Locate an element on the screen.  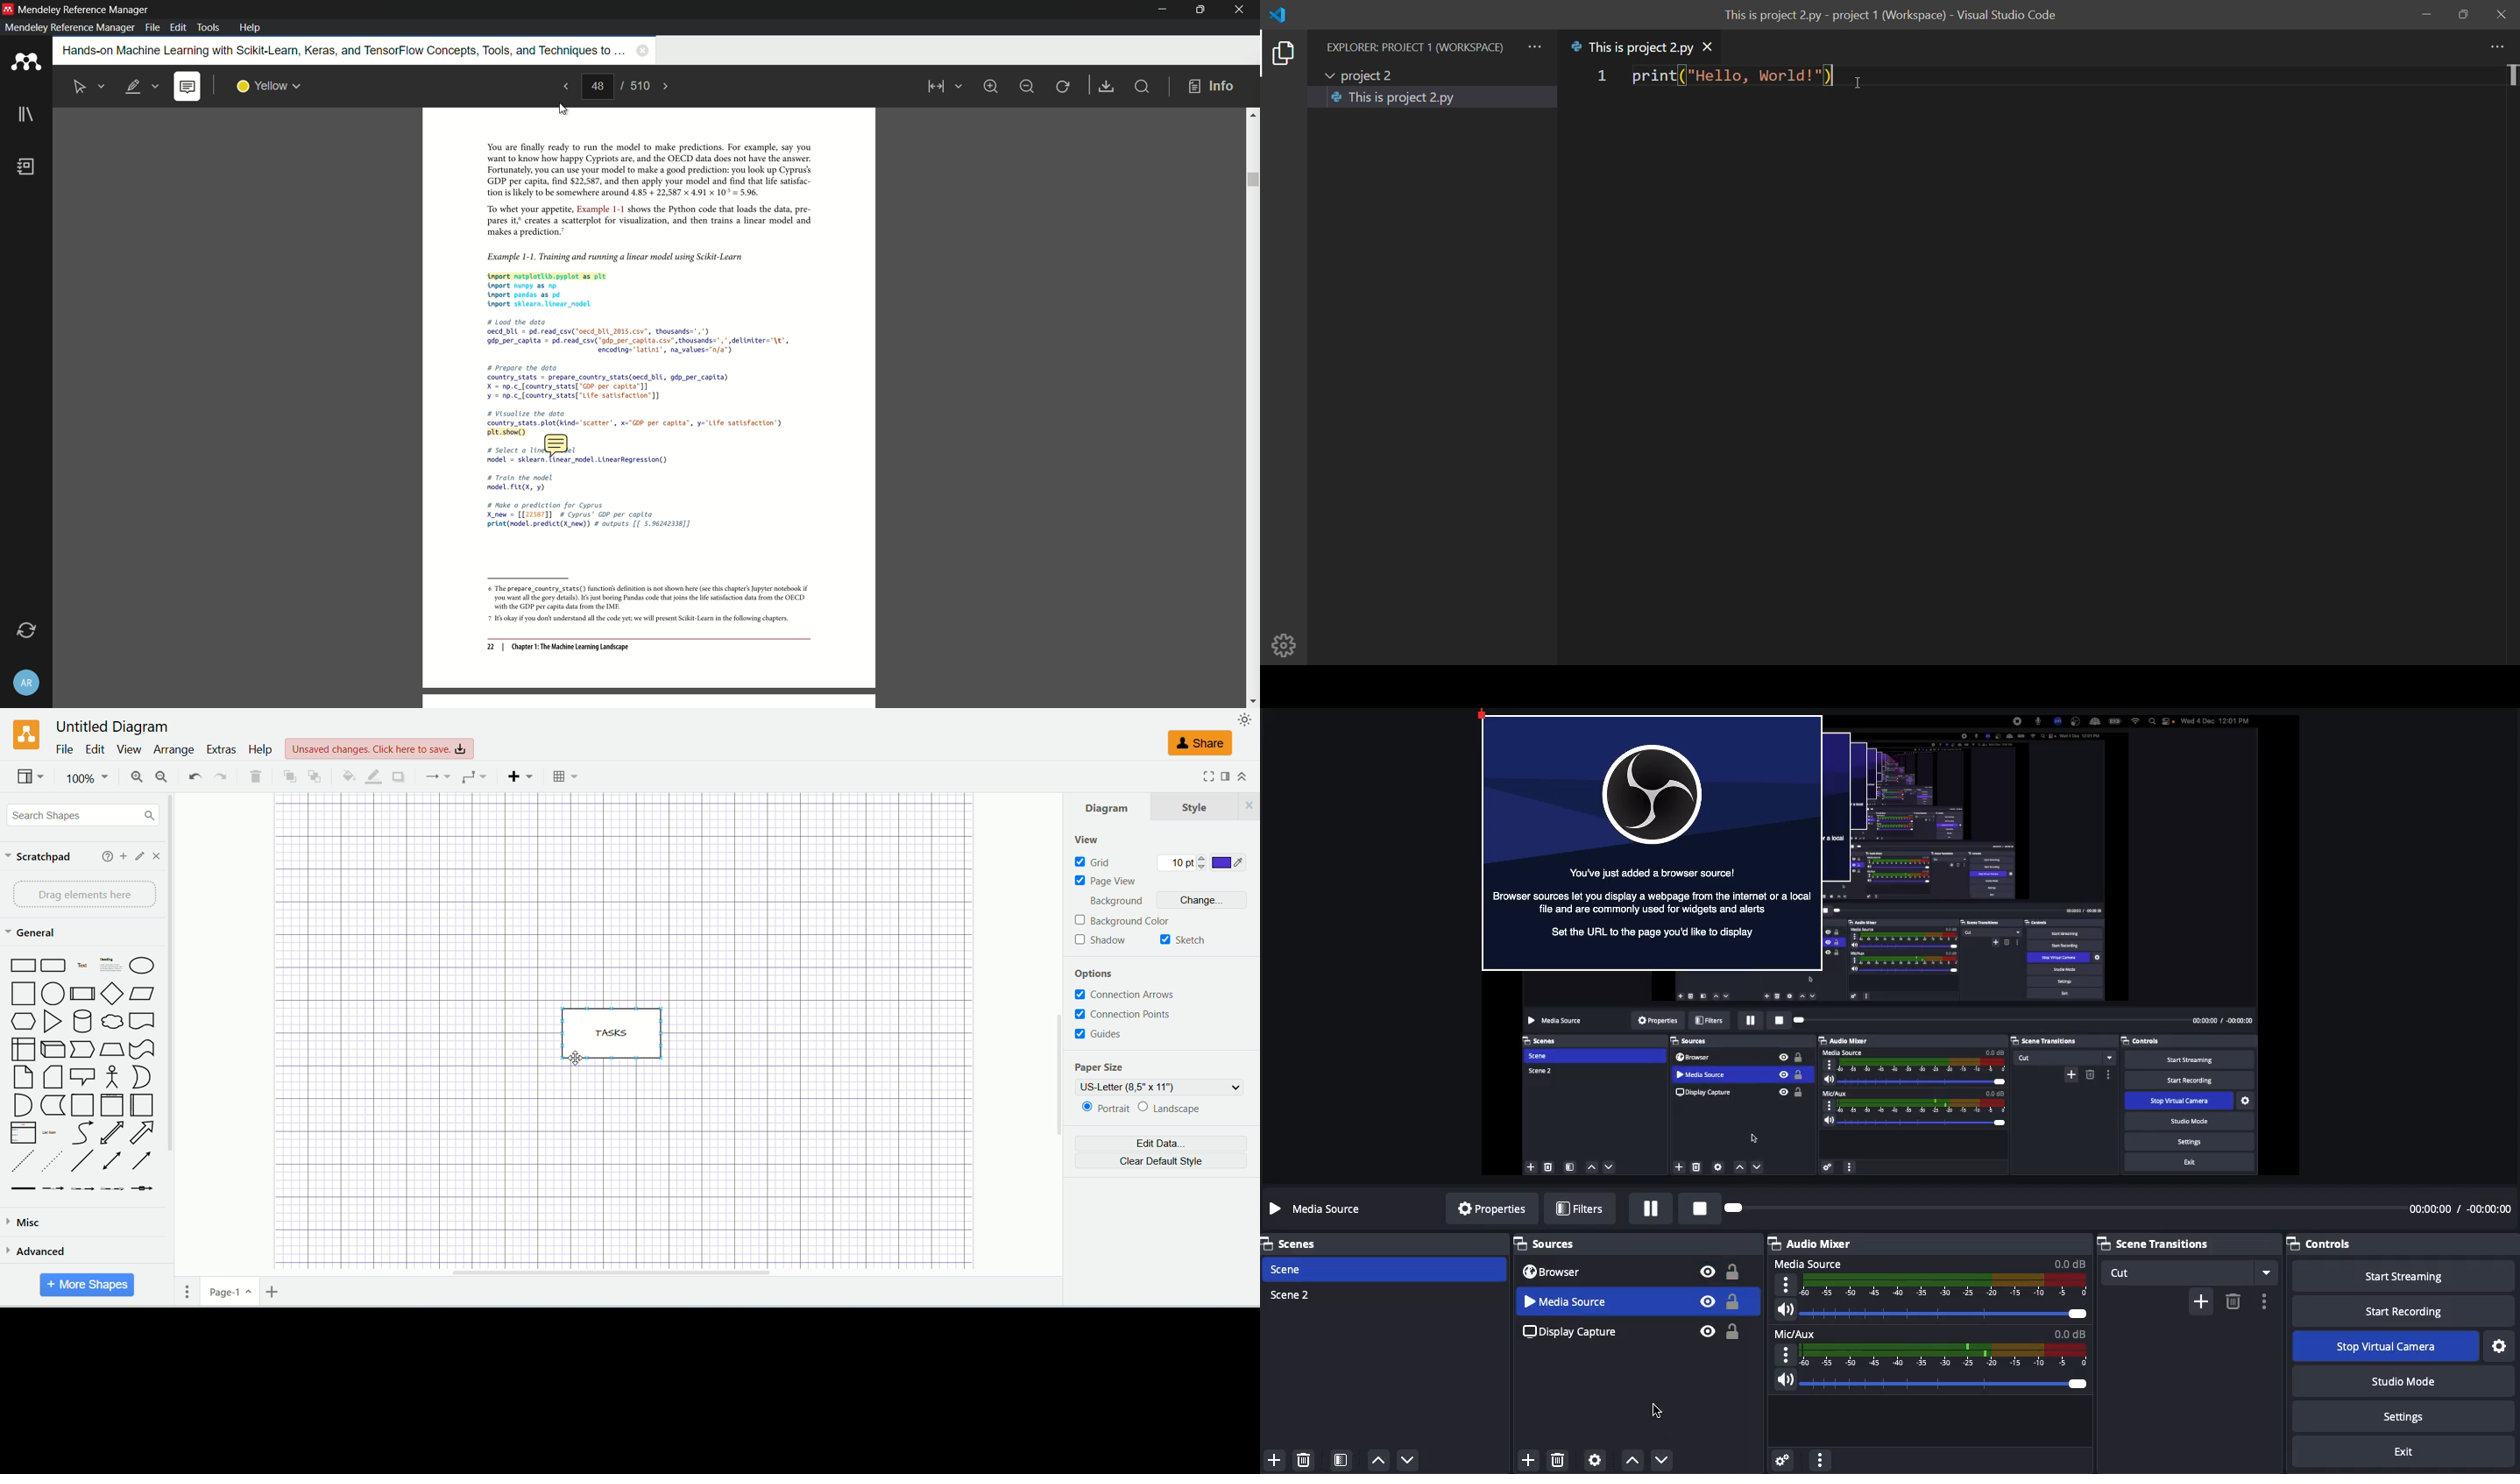
move up is located at coordinates (1380, 1457).